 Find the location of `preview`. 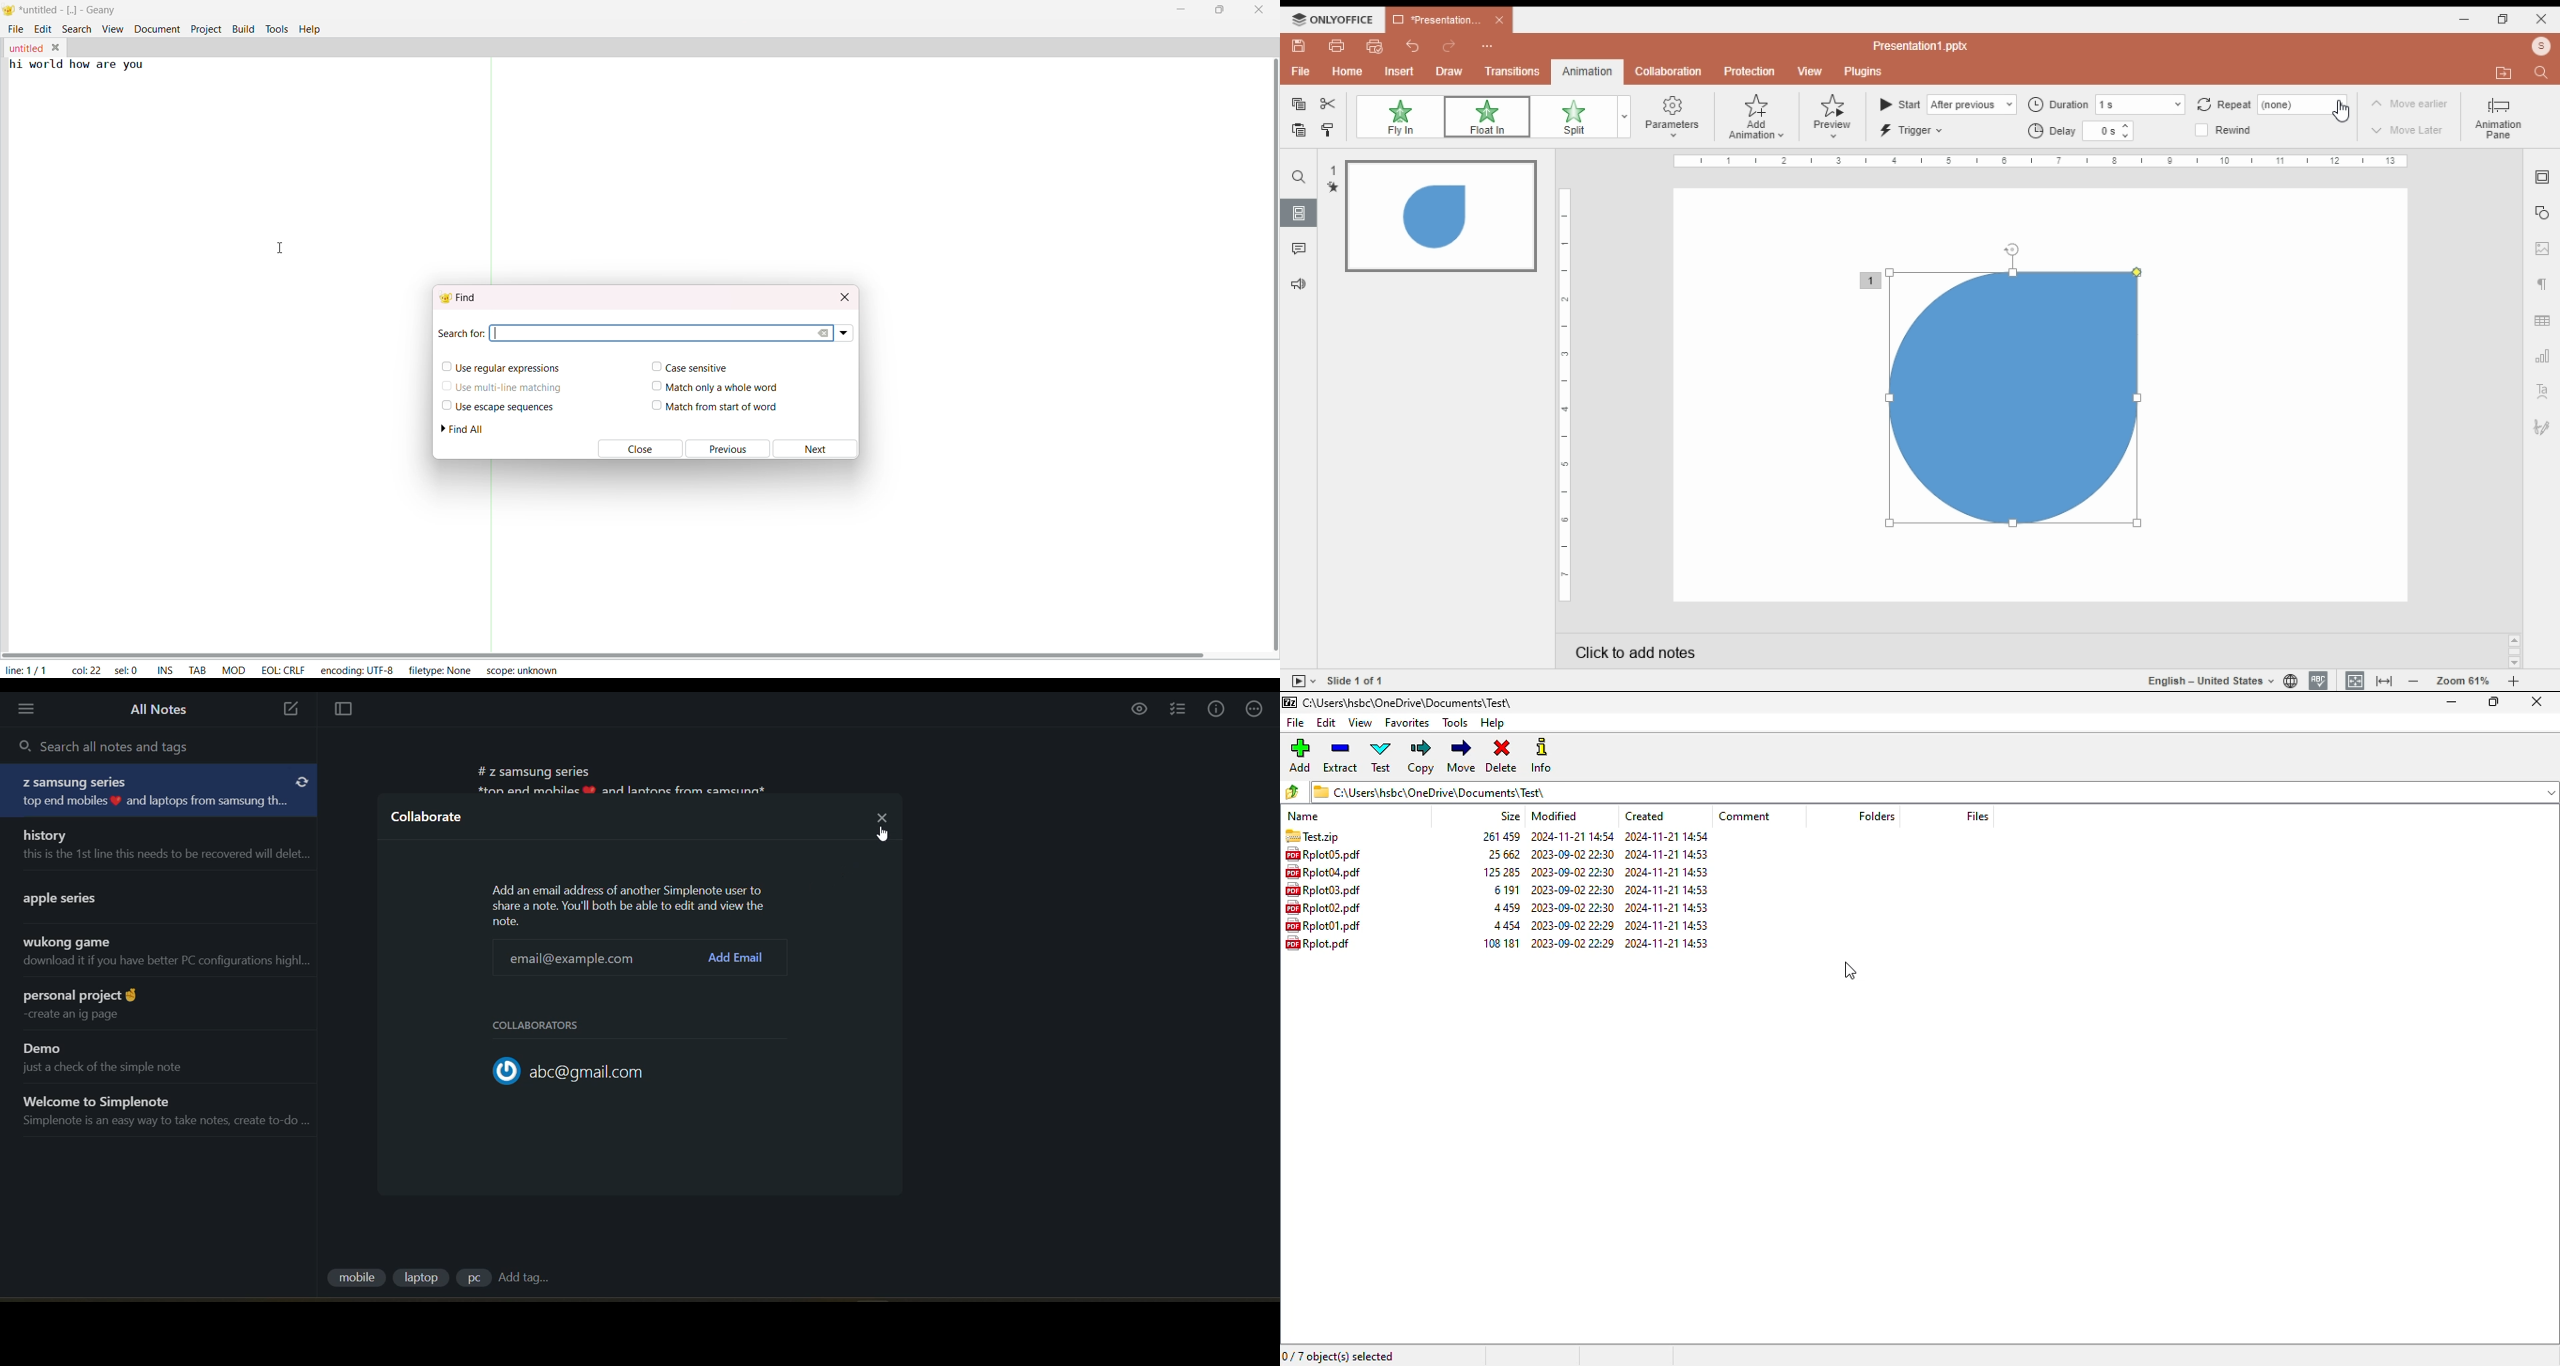

preview is located at coordinates (1833, 117).